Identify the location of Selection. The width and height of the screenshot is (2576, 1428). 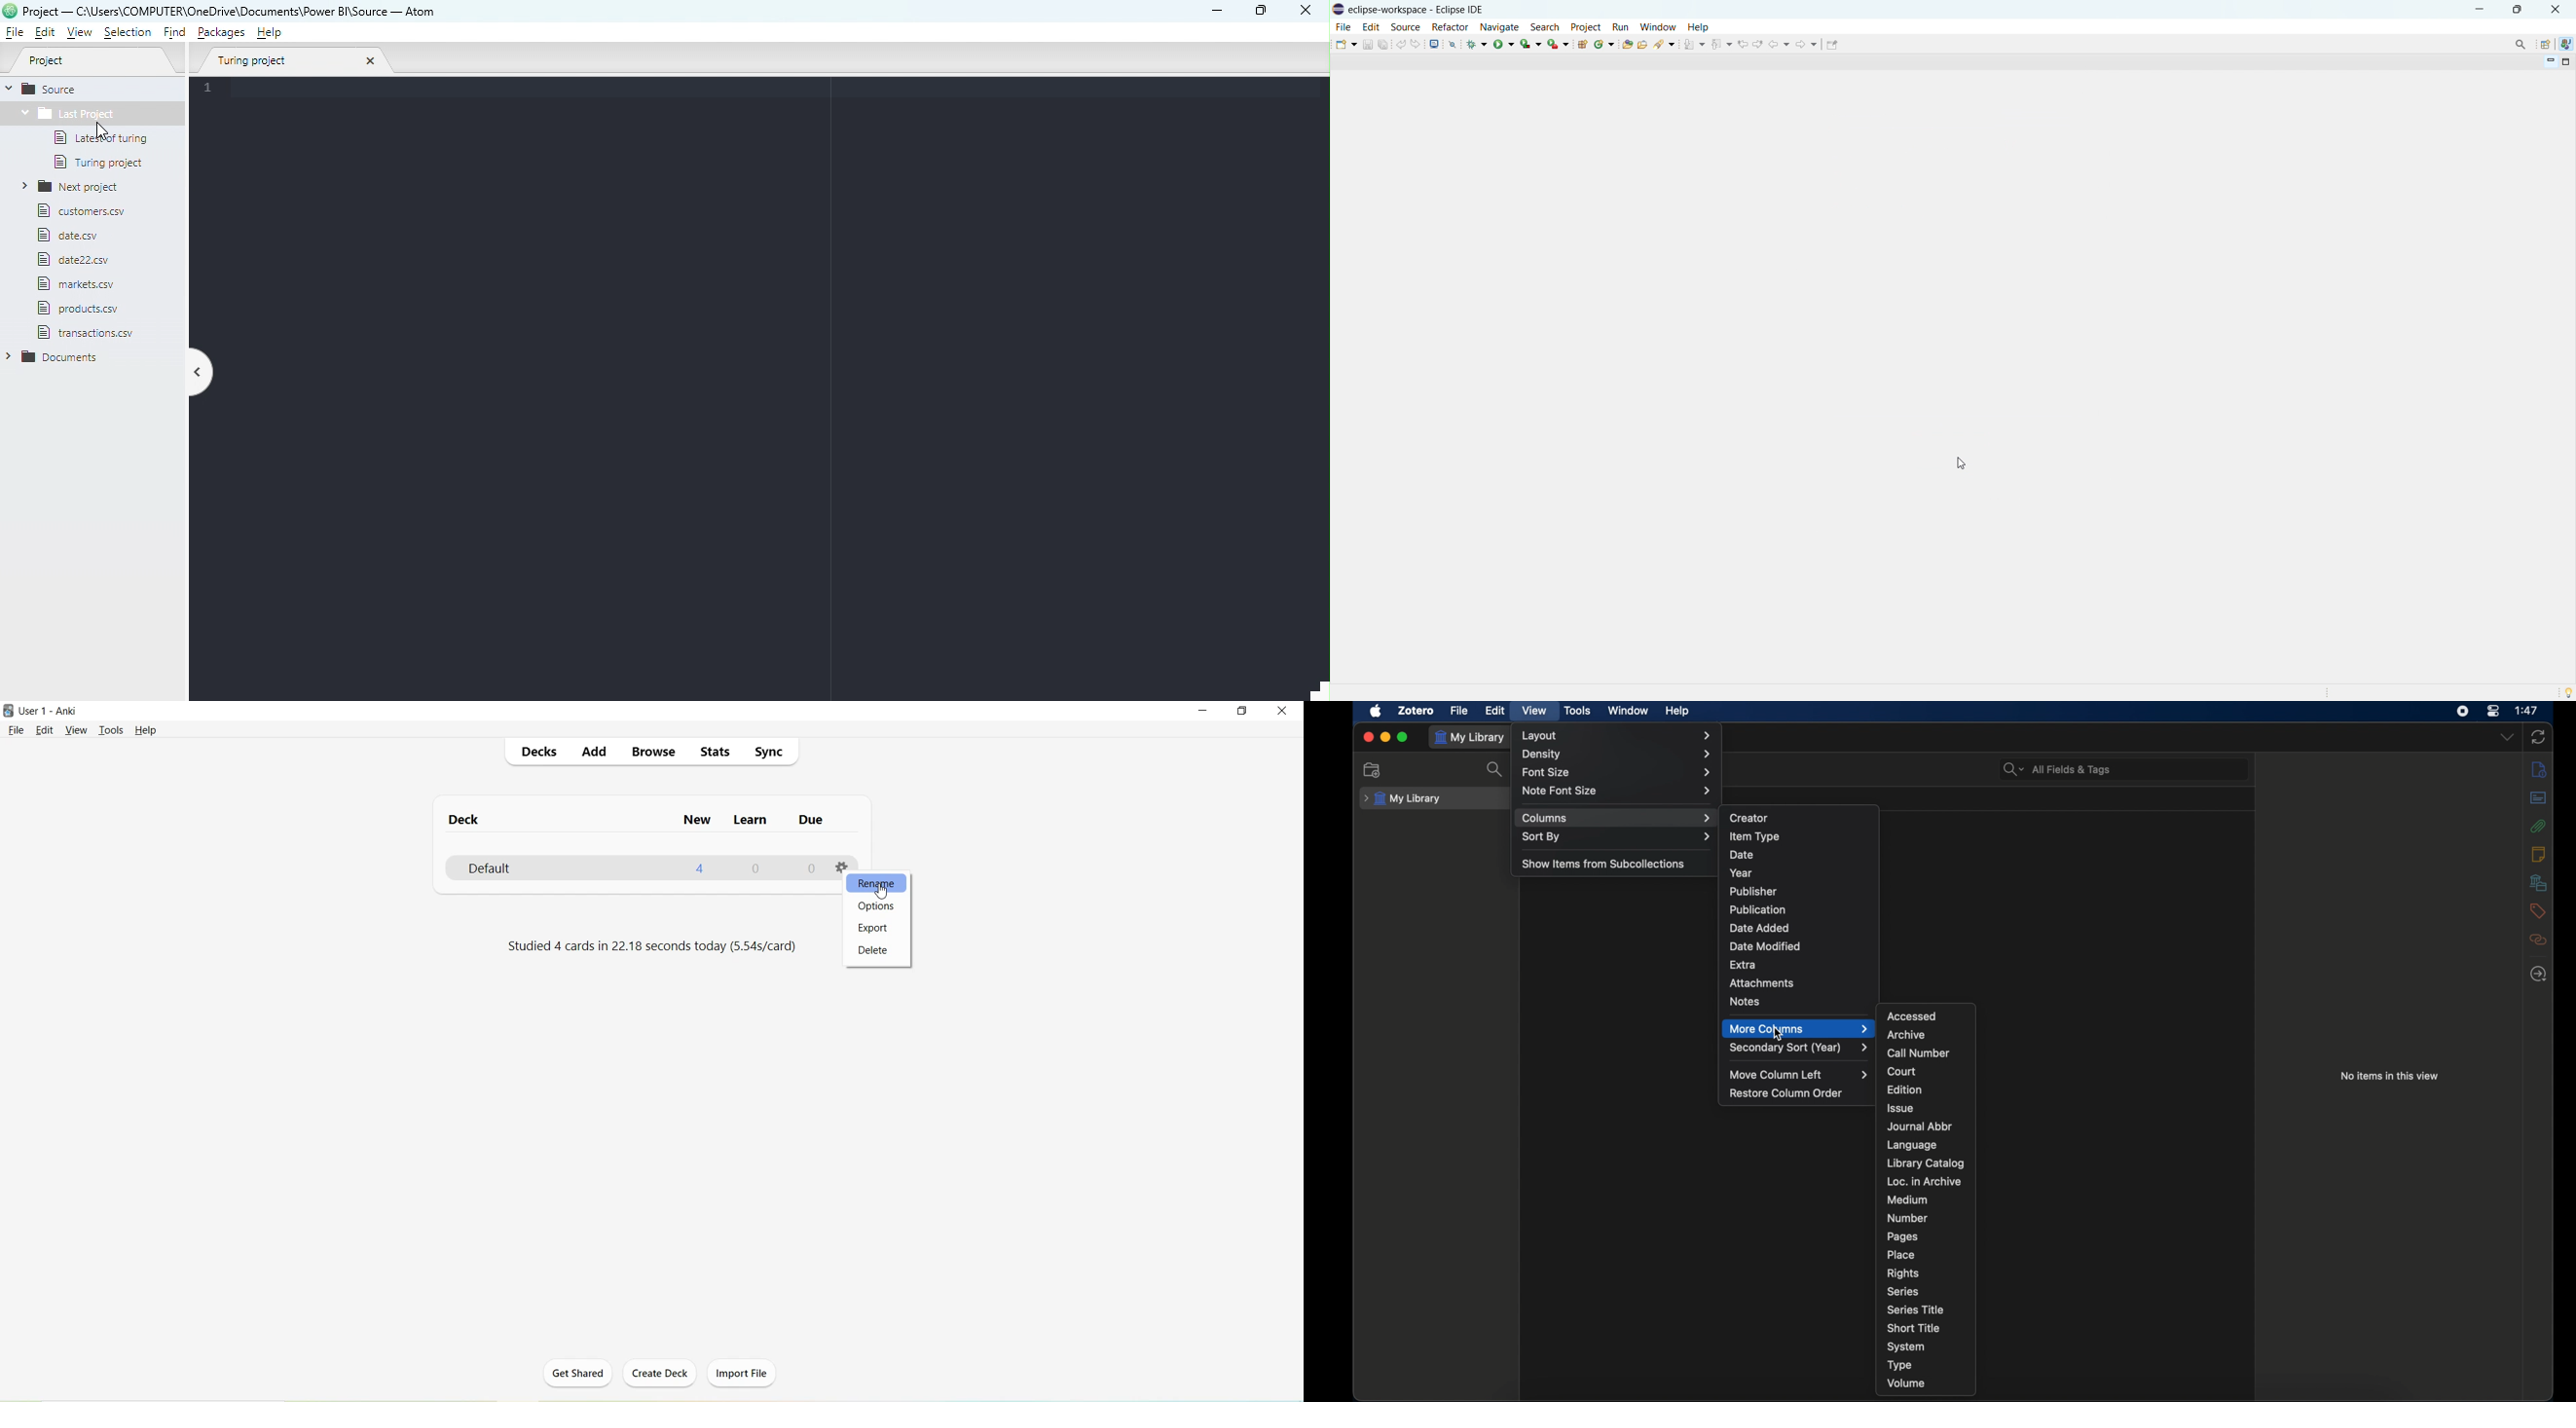
(128, 33).